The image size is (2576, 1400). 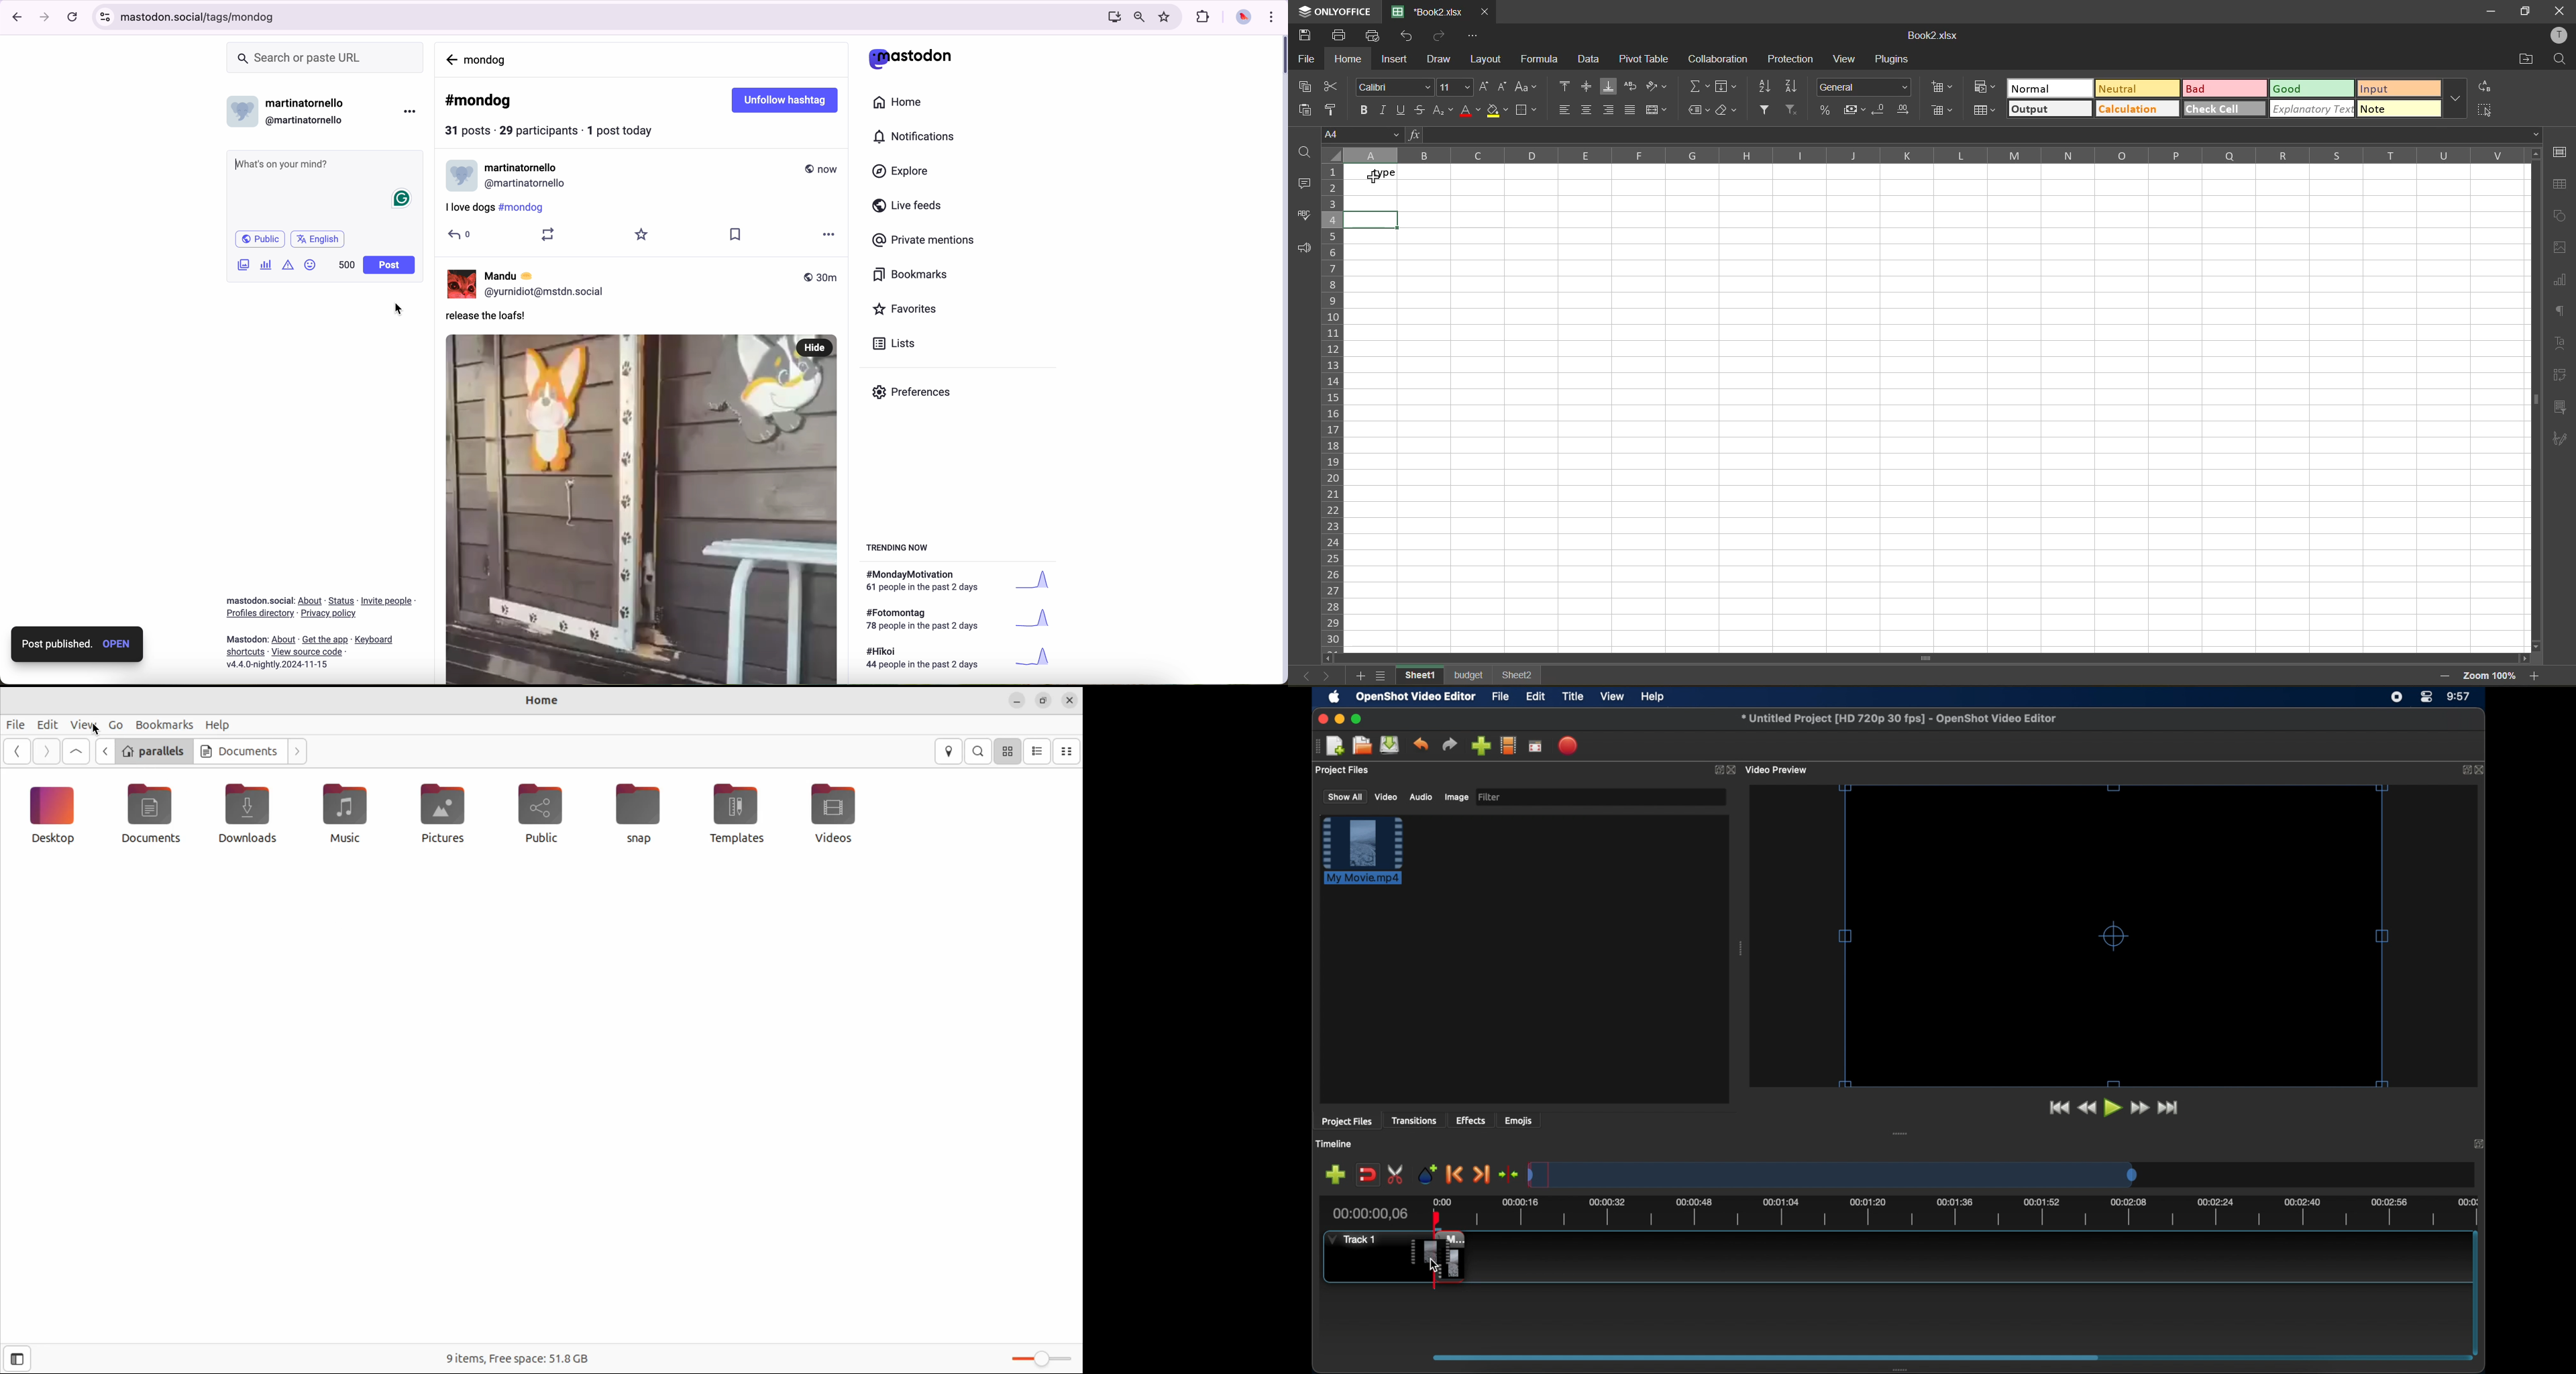 I want to click on English, so click(x=319, y=240).